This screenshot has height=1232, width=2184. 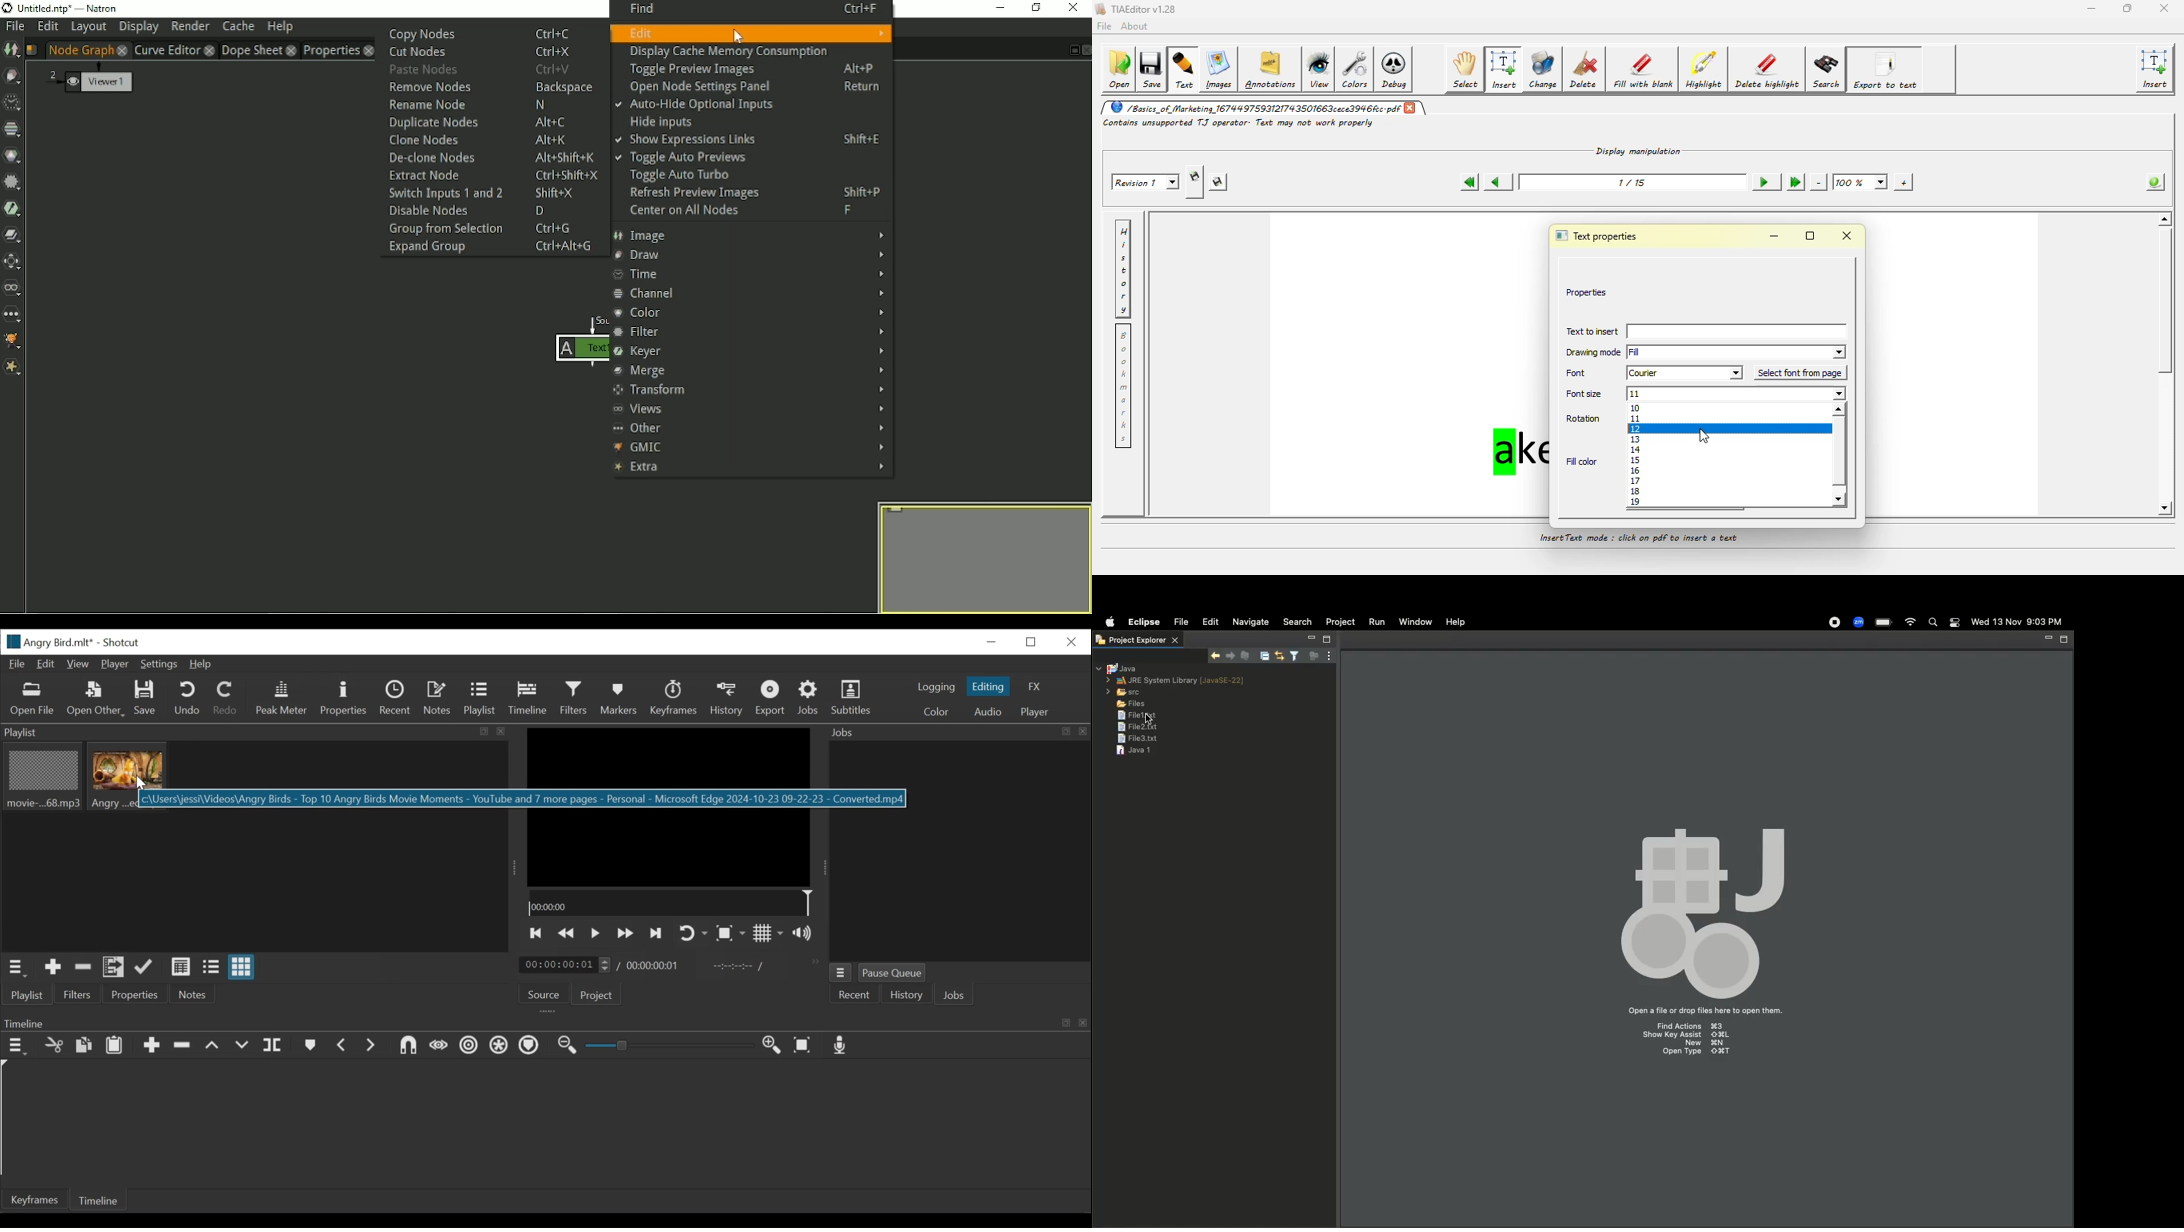 I want to click on Playlist, so click(x=28, y=995).